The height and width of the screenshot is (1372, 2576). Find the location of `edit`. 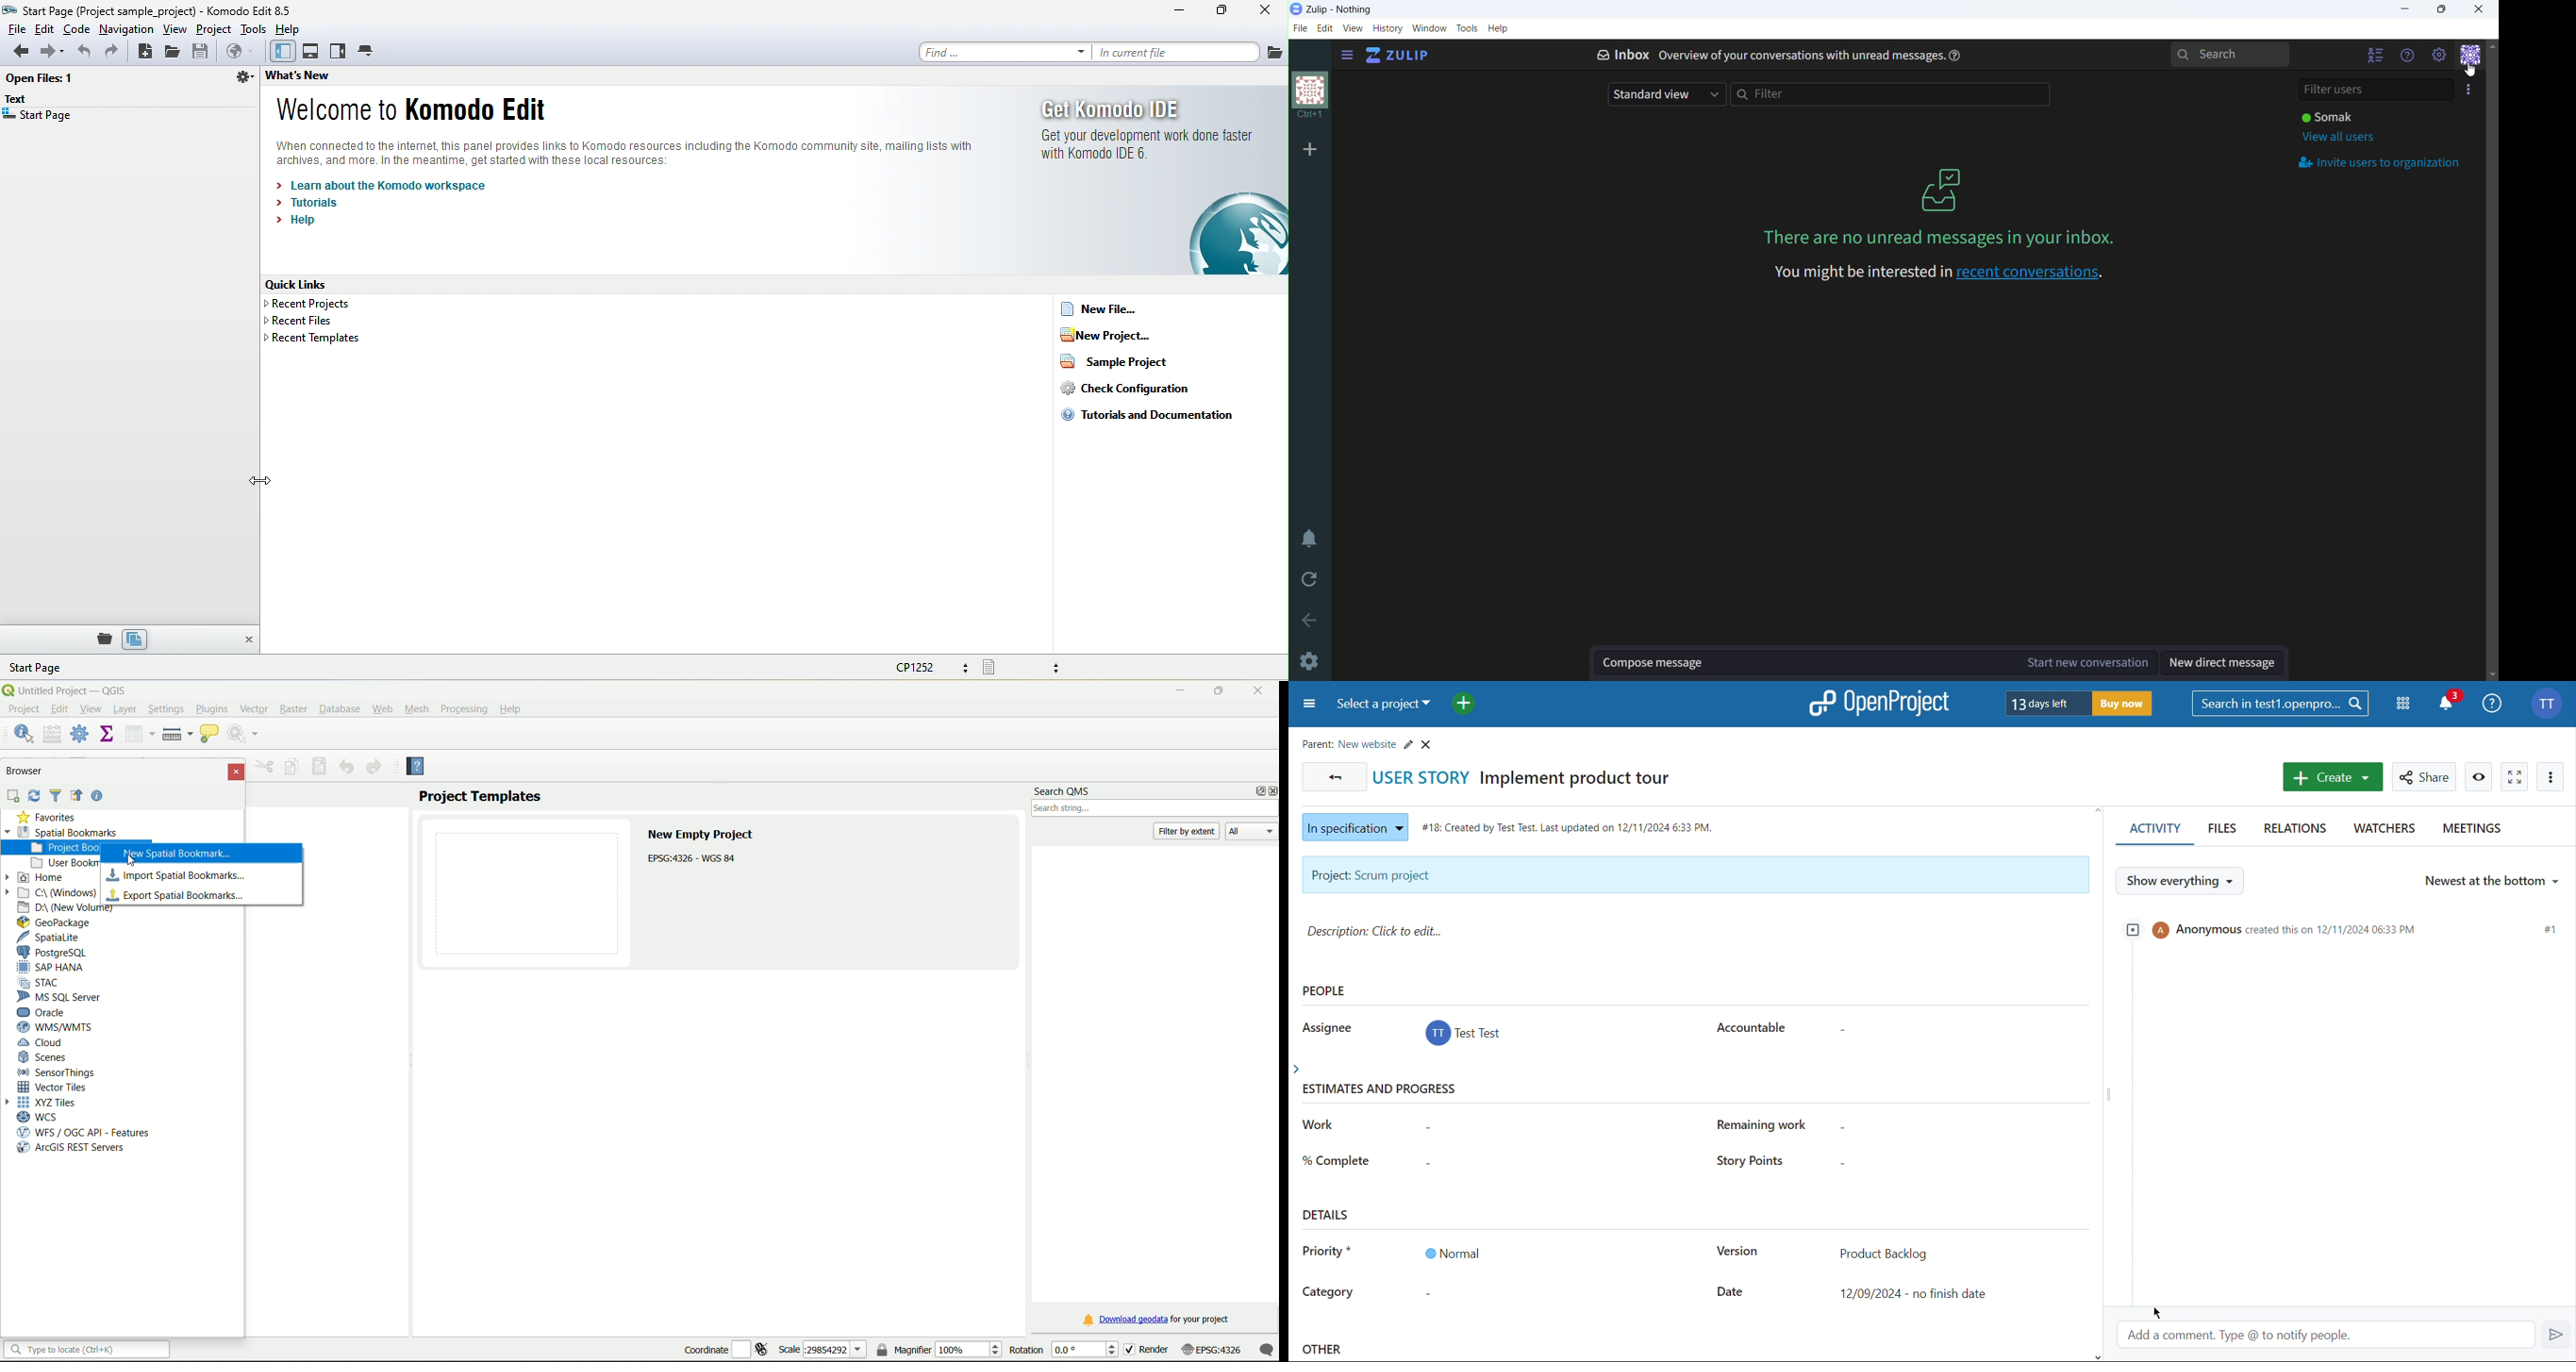

edit is located at coordinates (45, 28).